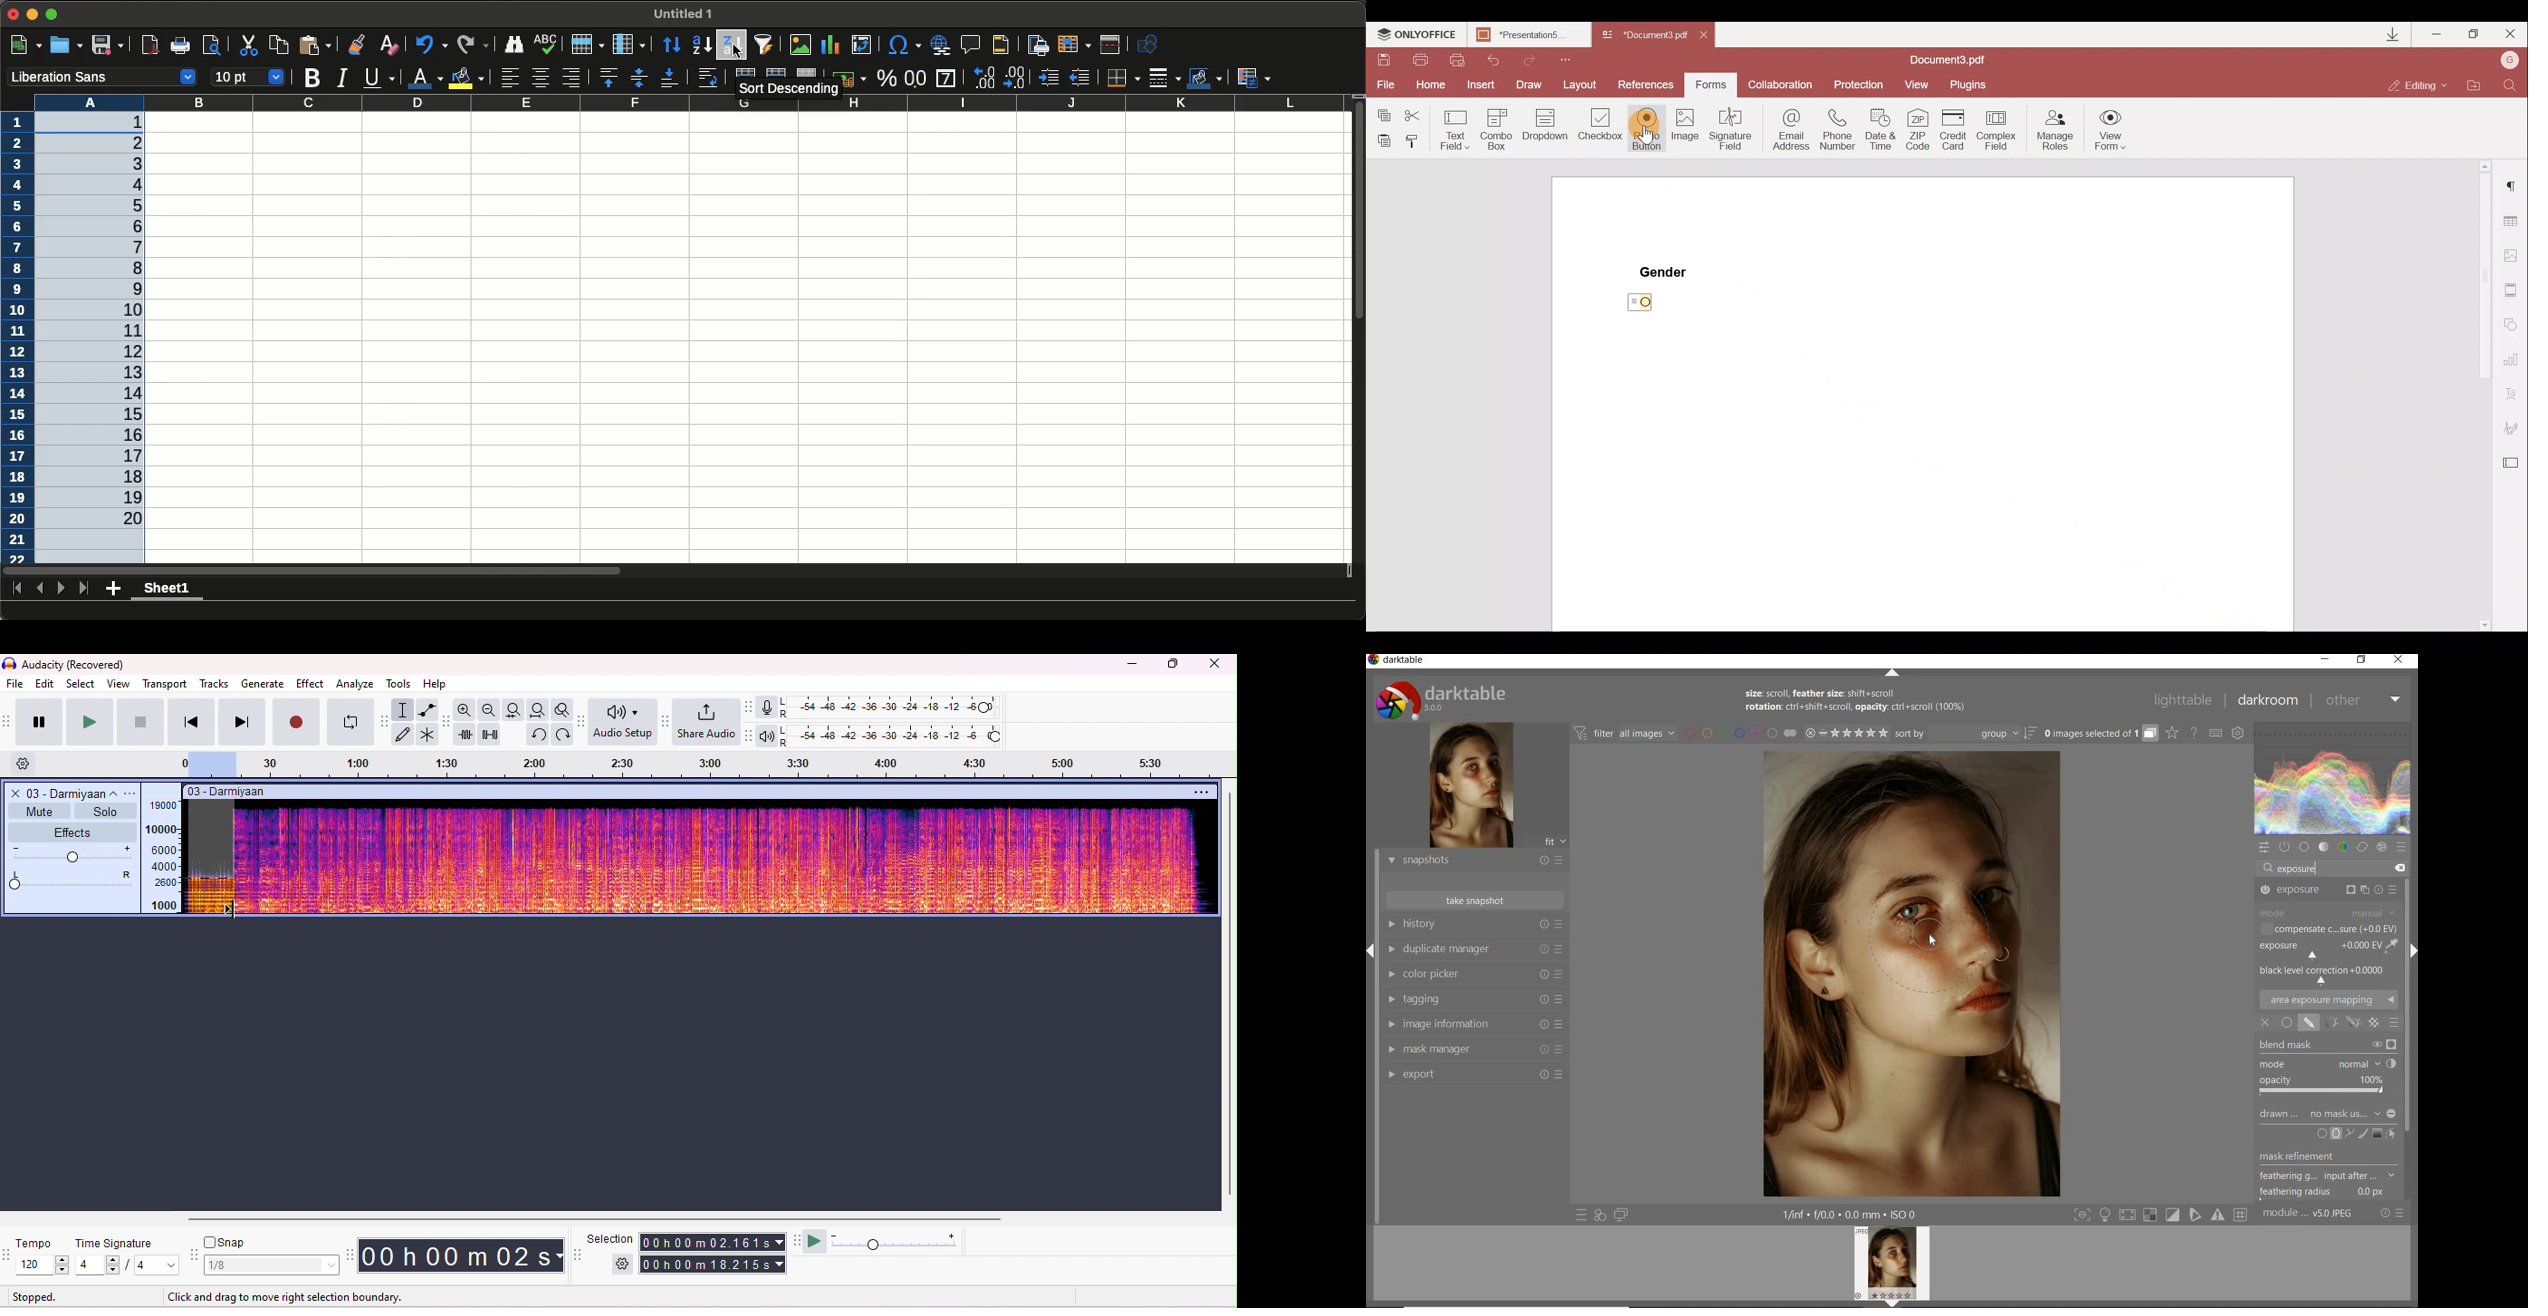 This screenshot has width=2548, height=1316. I want to click on click and drag to select, so click(275, 1294).